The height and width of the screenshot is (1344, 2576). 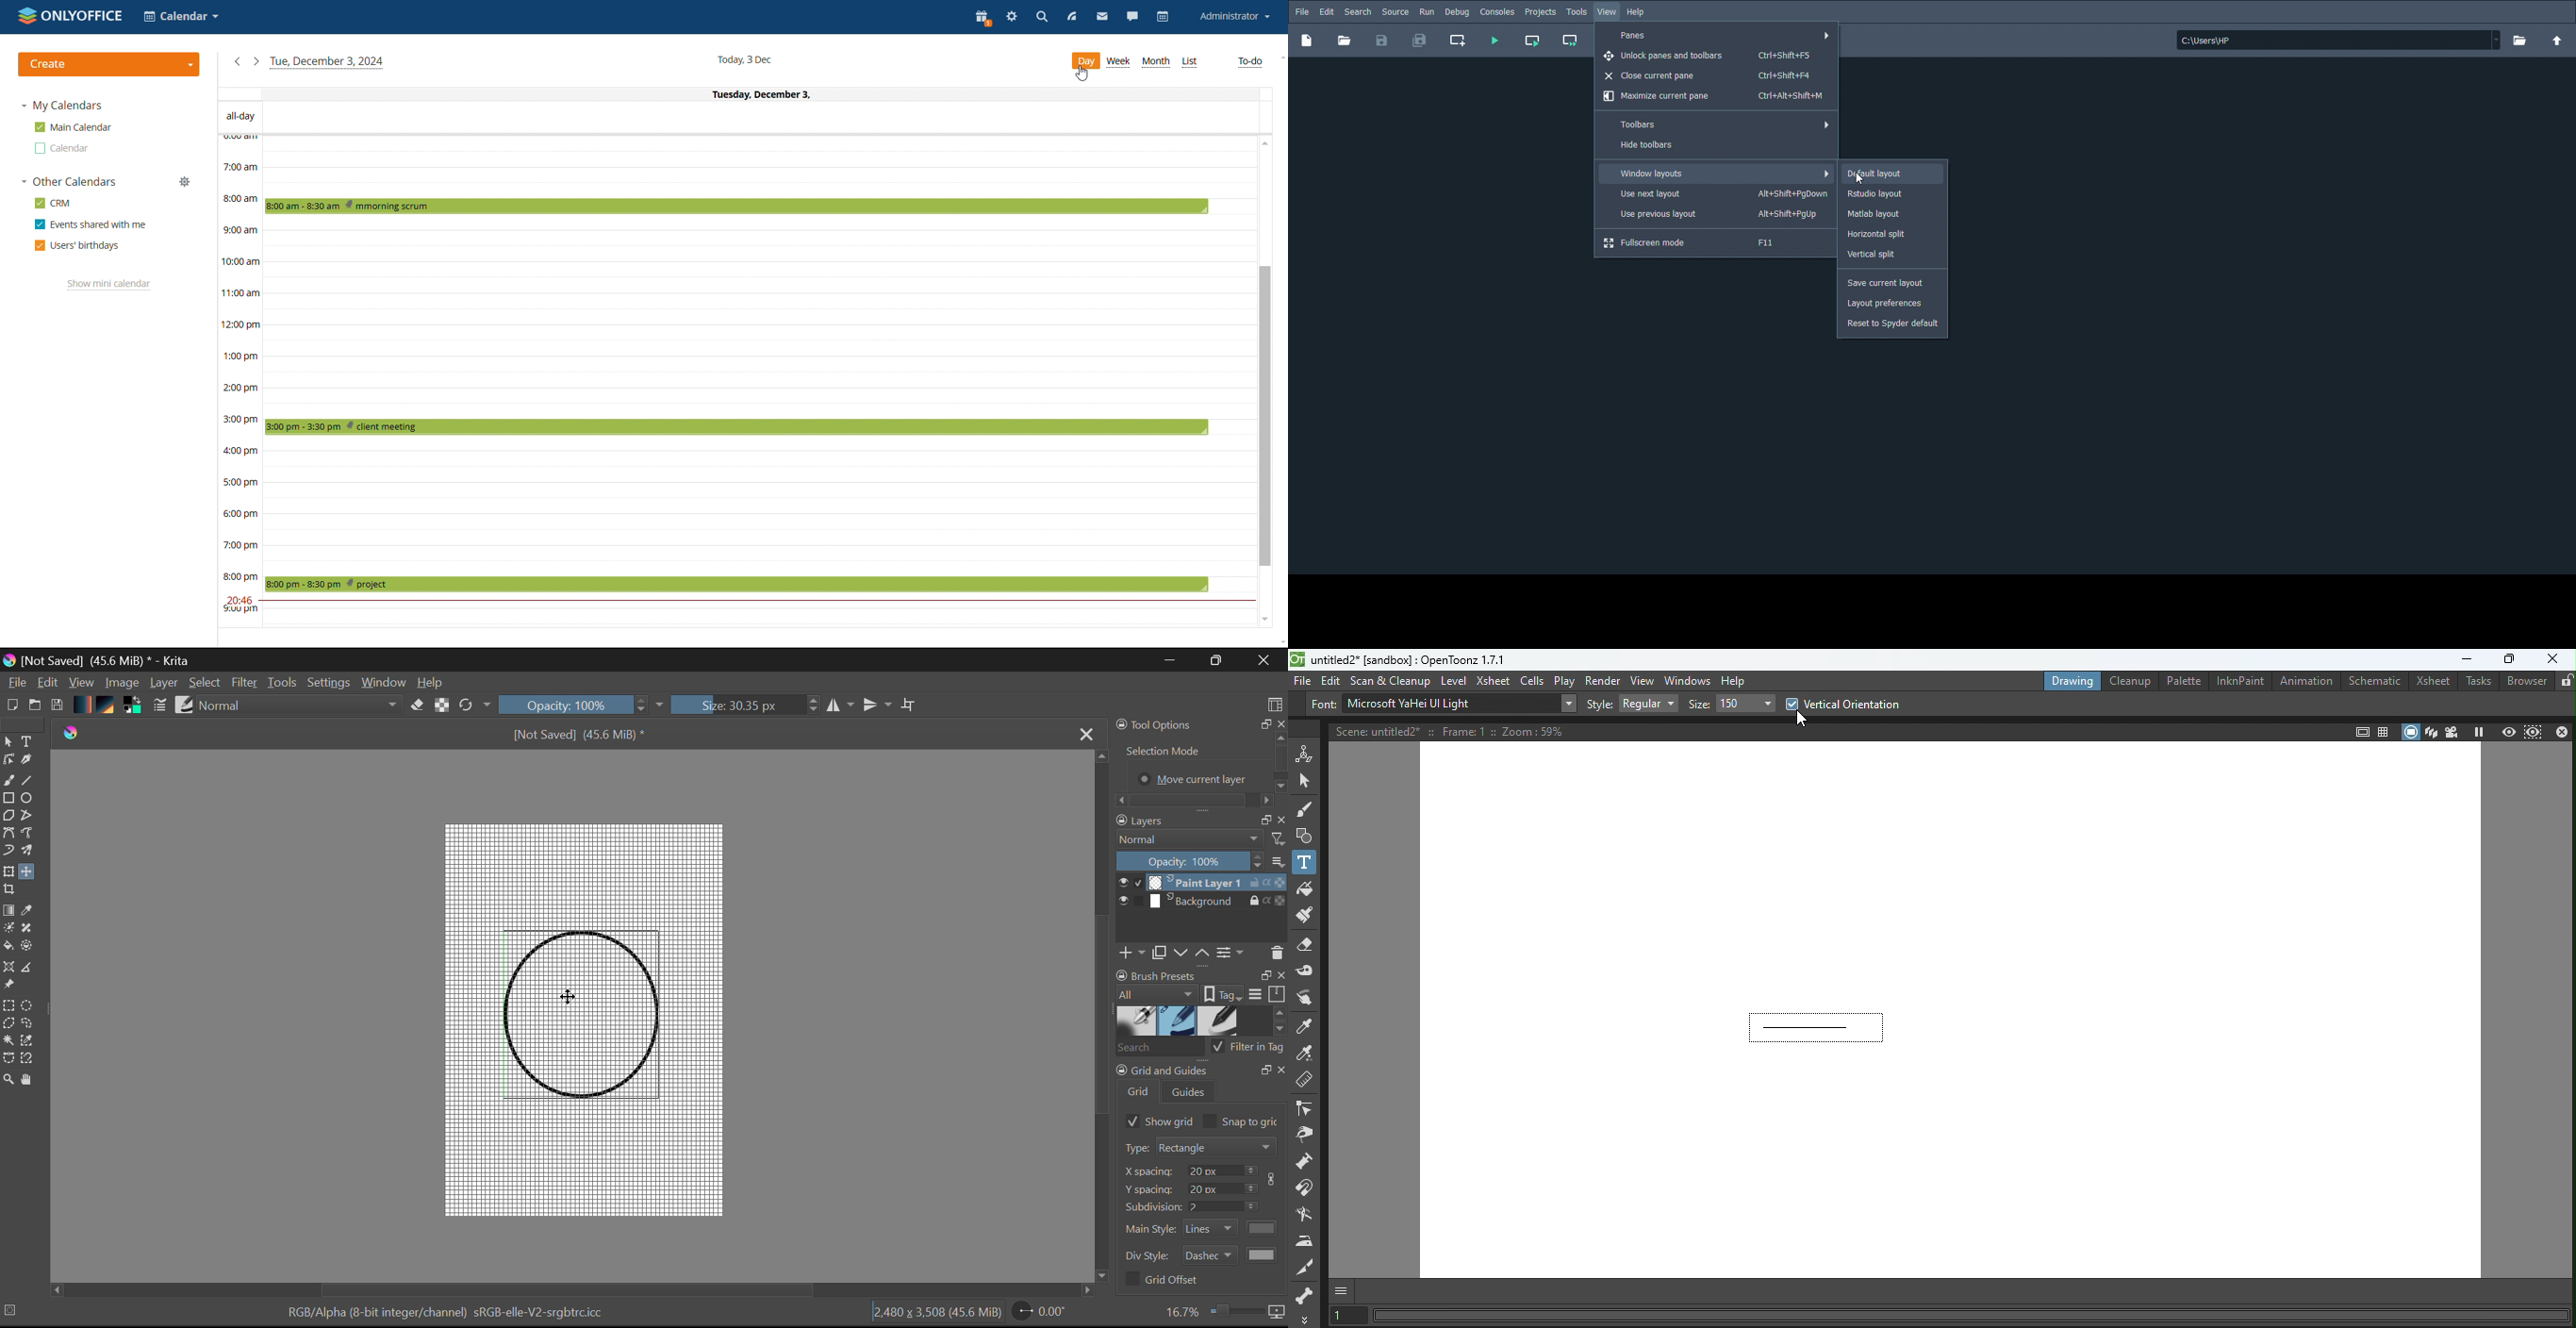 What do you see at coordinates (256, 61) in the screenshot?
I see `tomorrow` at bounding box center [256, 61].